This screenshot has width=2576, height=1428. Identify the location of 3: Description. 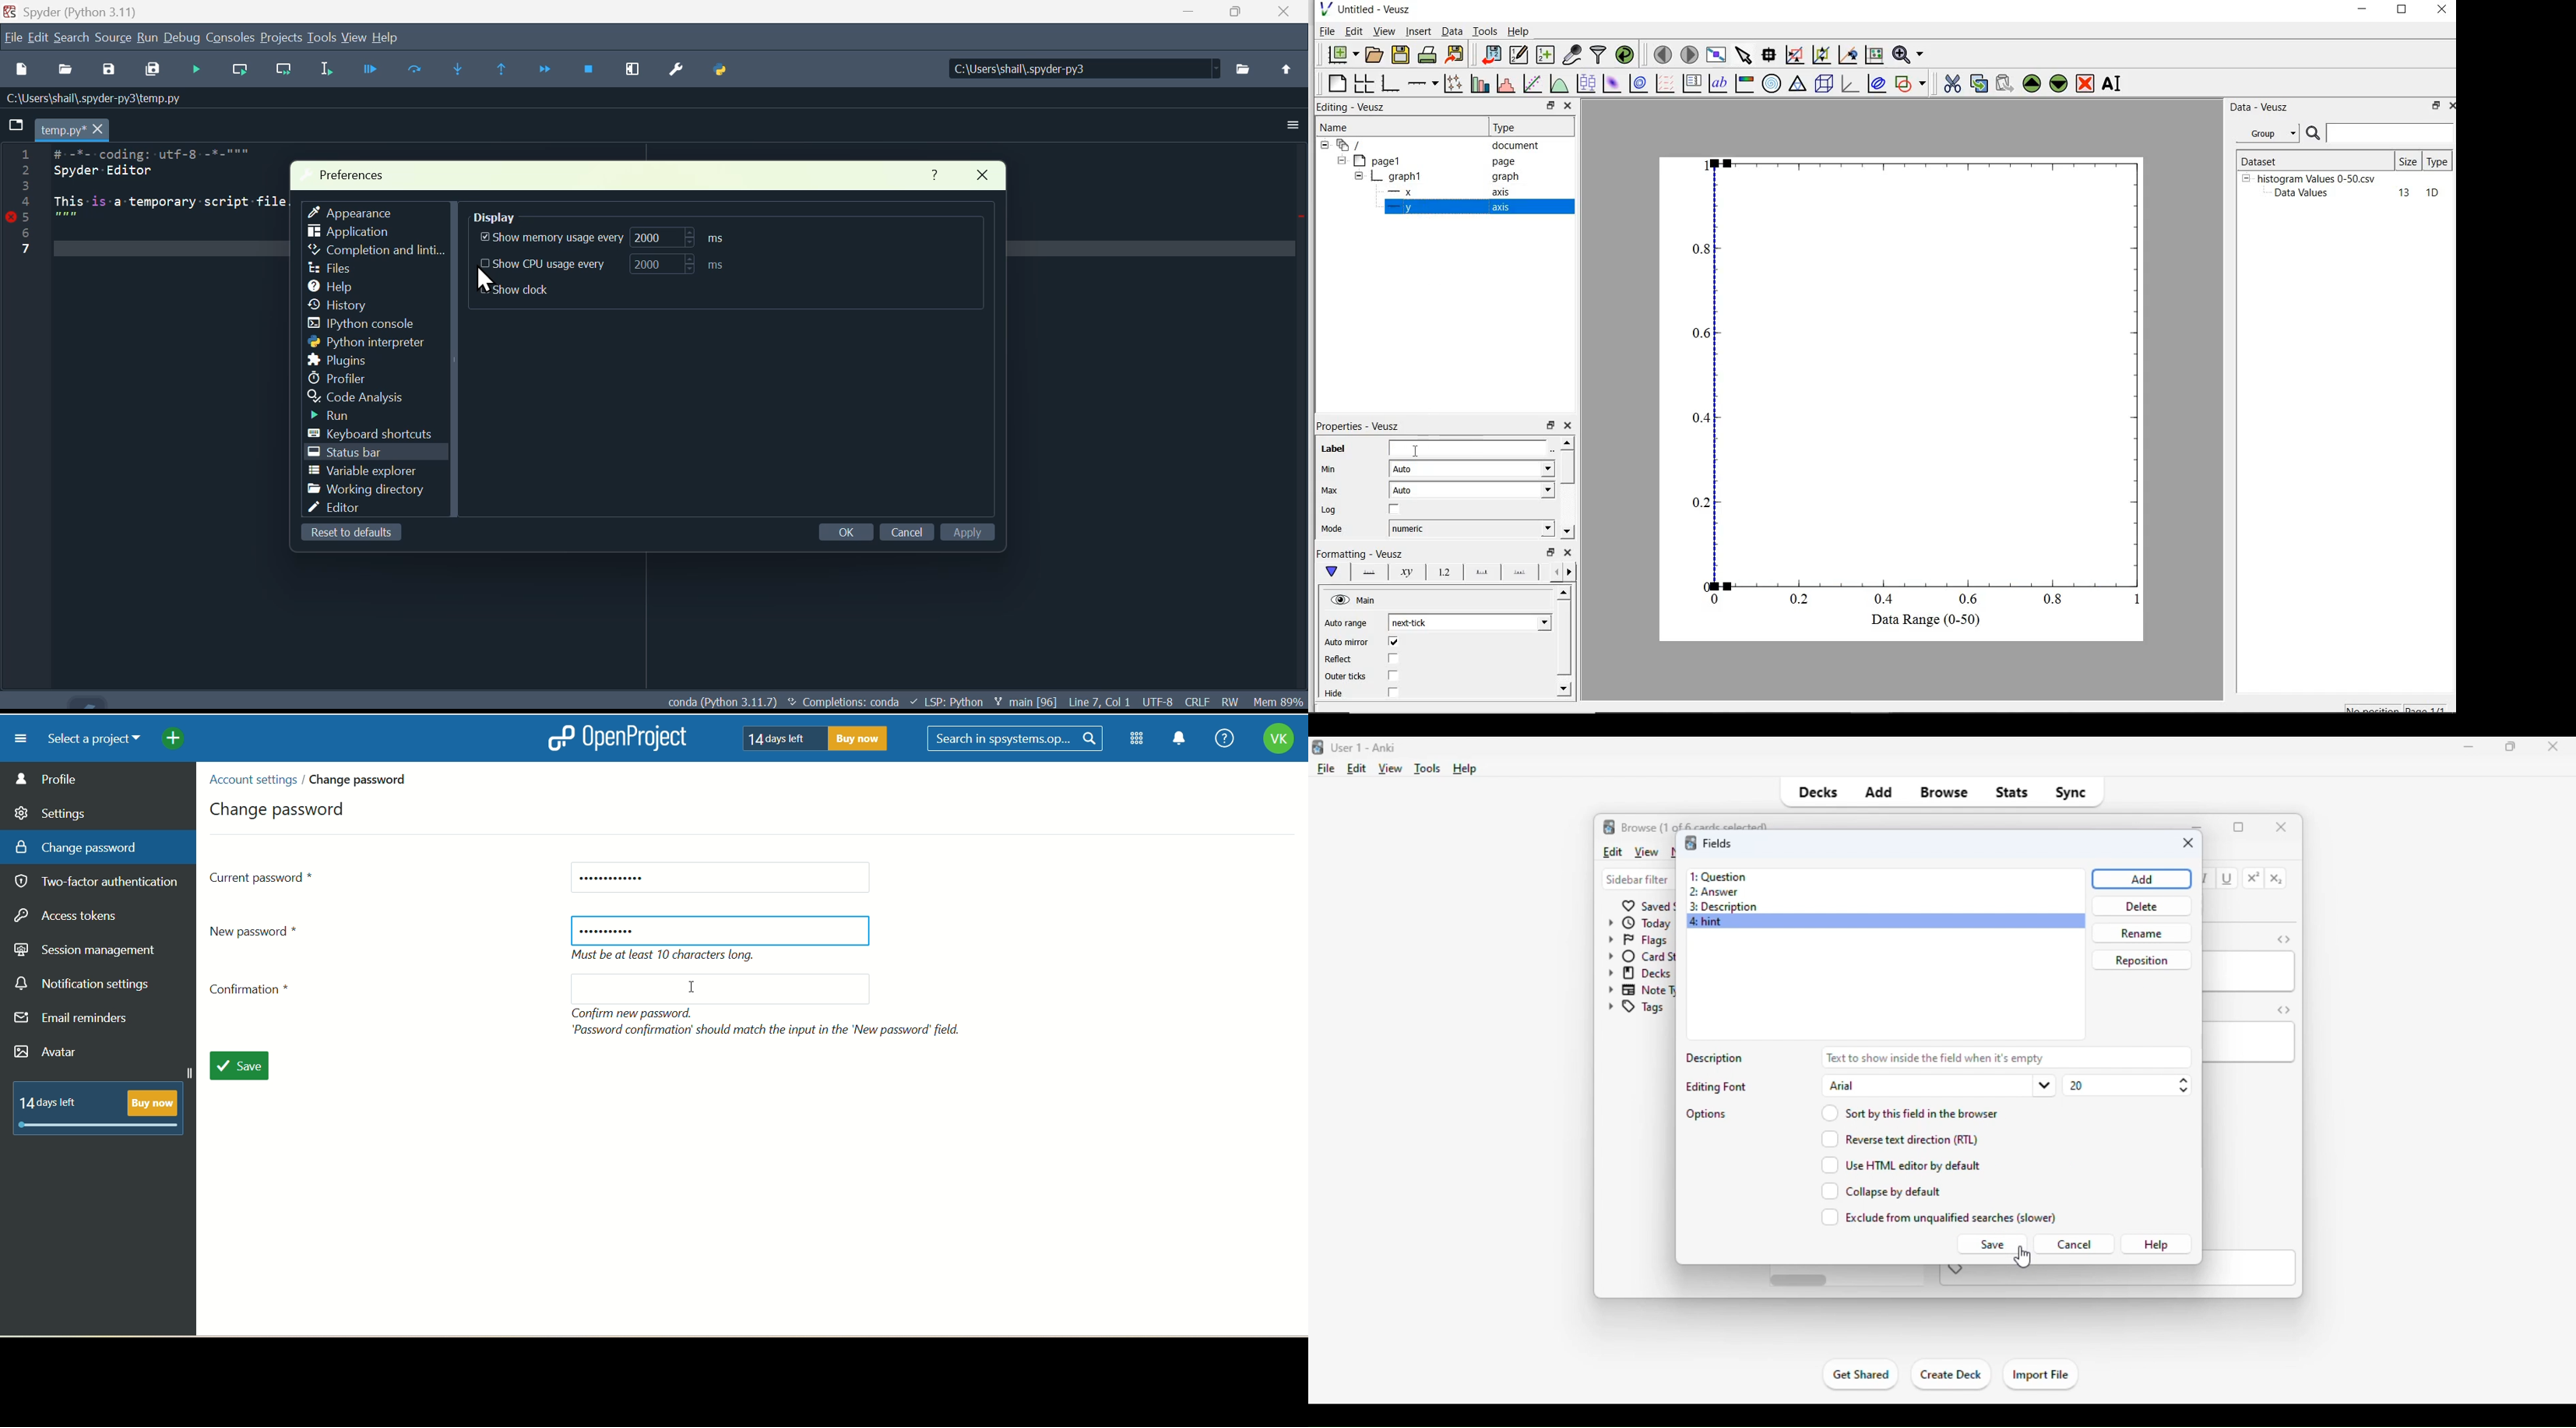
(1728, 908).